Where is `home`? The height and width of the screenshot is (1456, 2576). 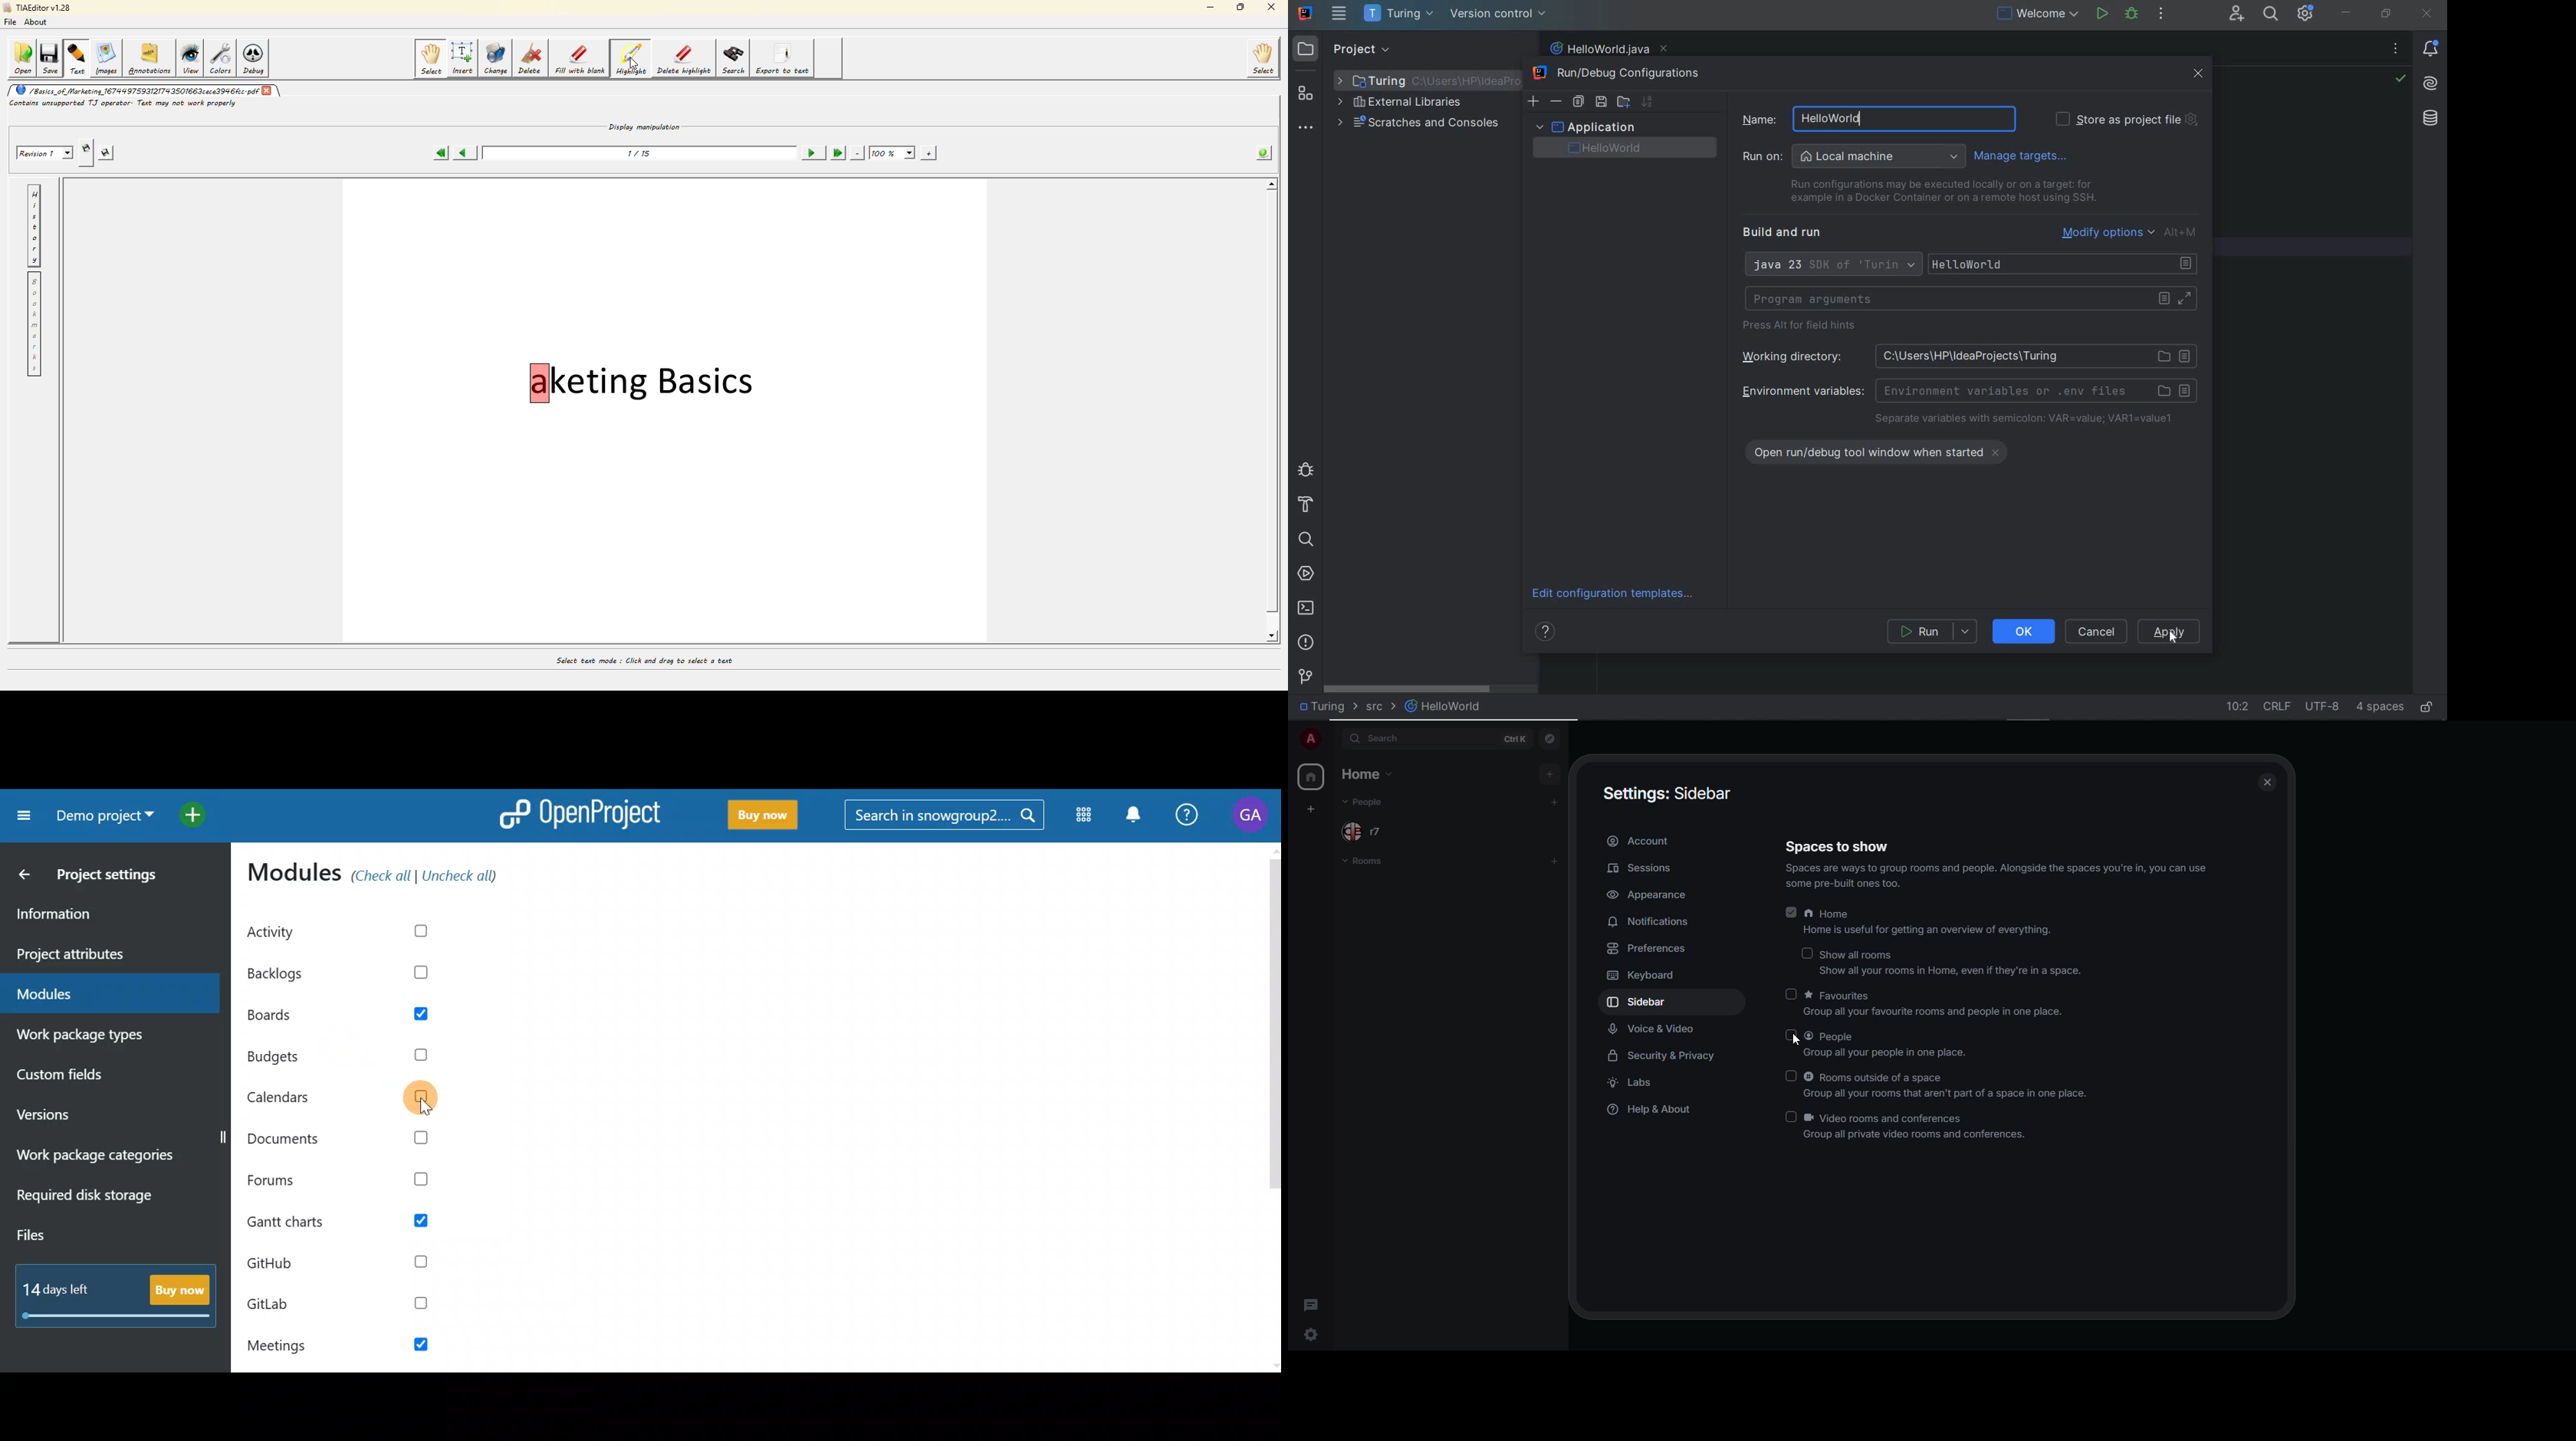 home is located at coordinates (1933, 923).